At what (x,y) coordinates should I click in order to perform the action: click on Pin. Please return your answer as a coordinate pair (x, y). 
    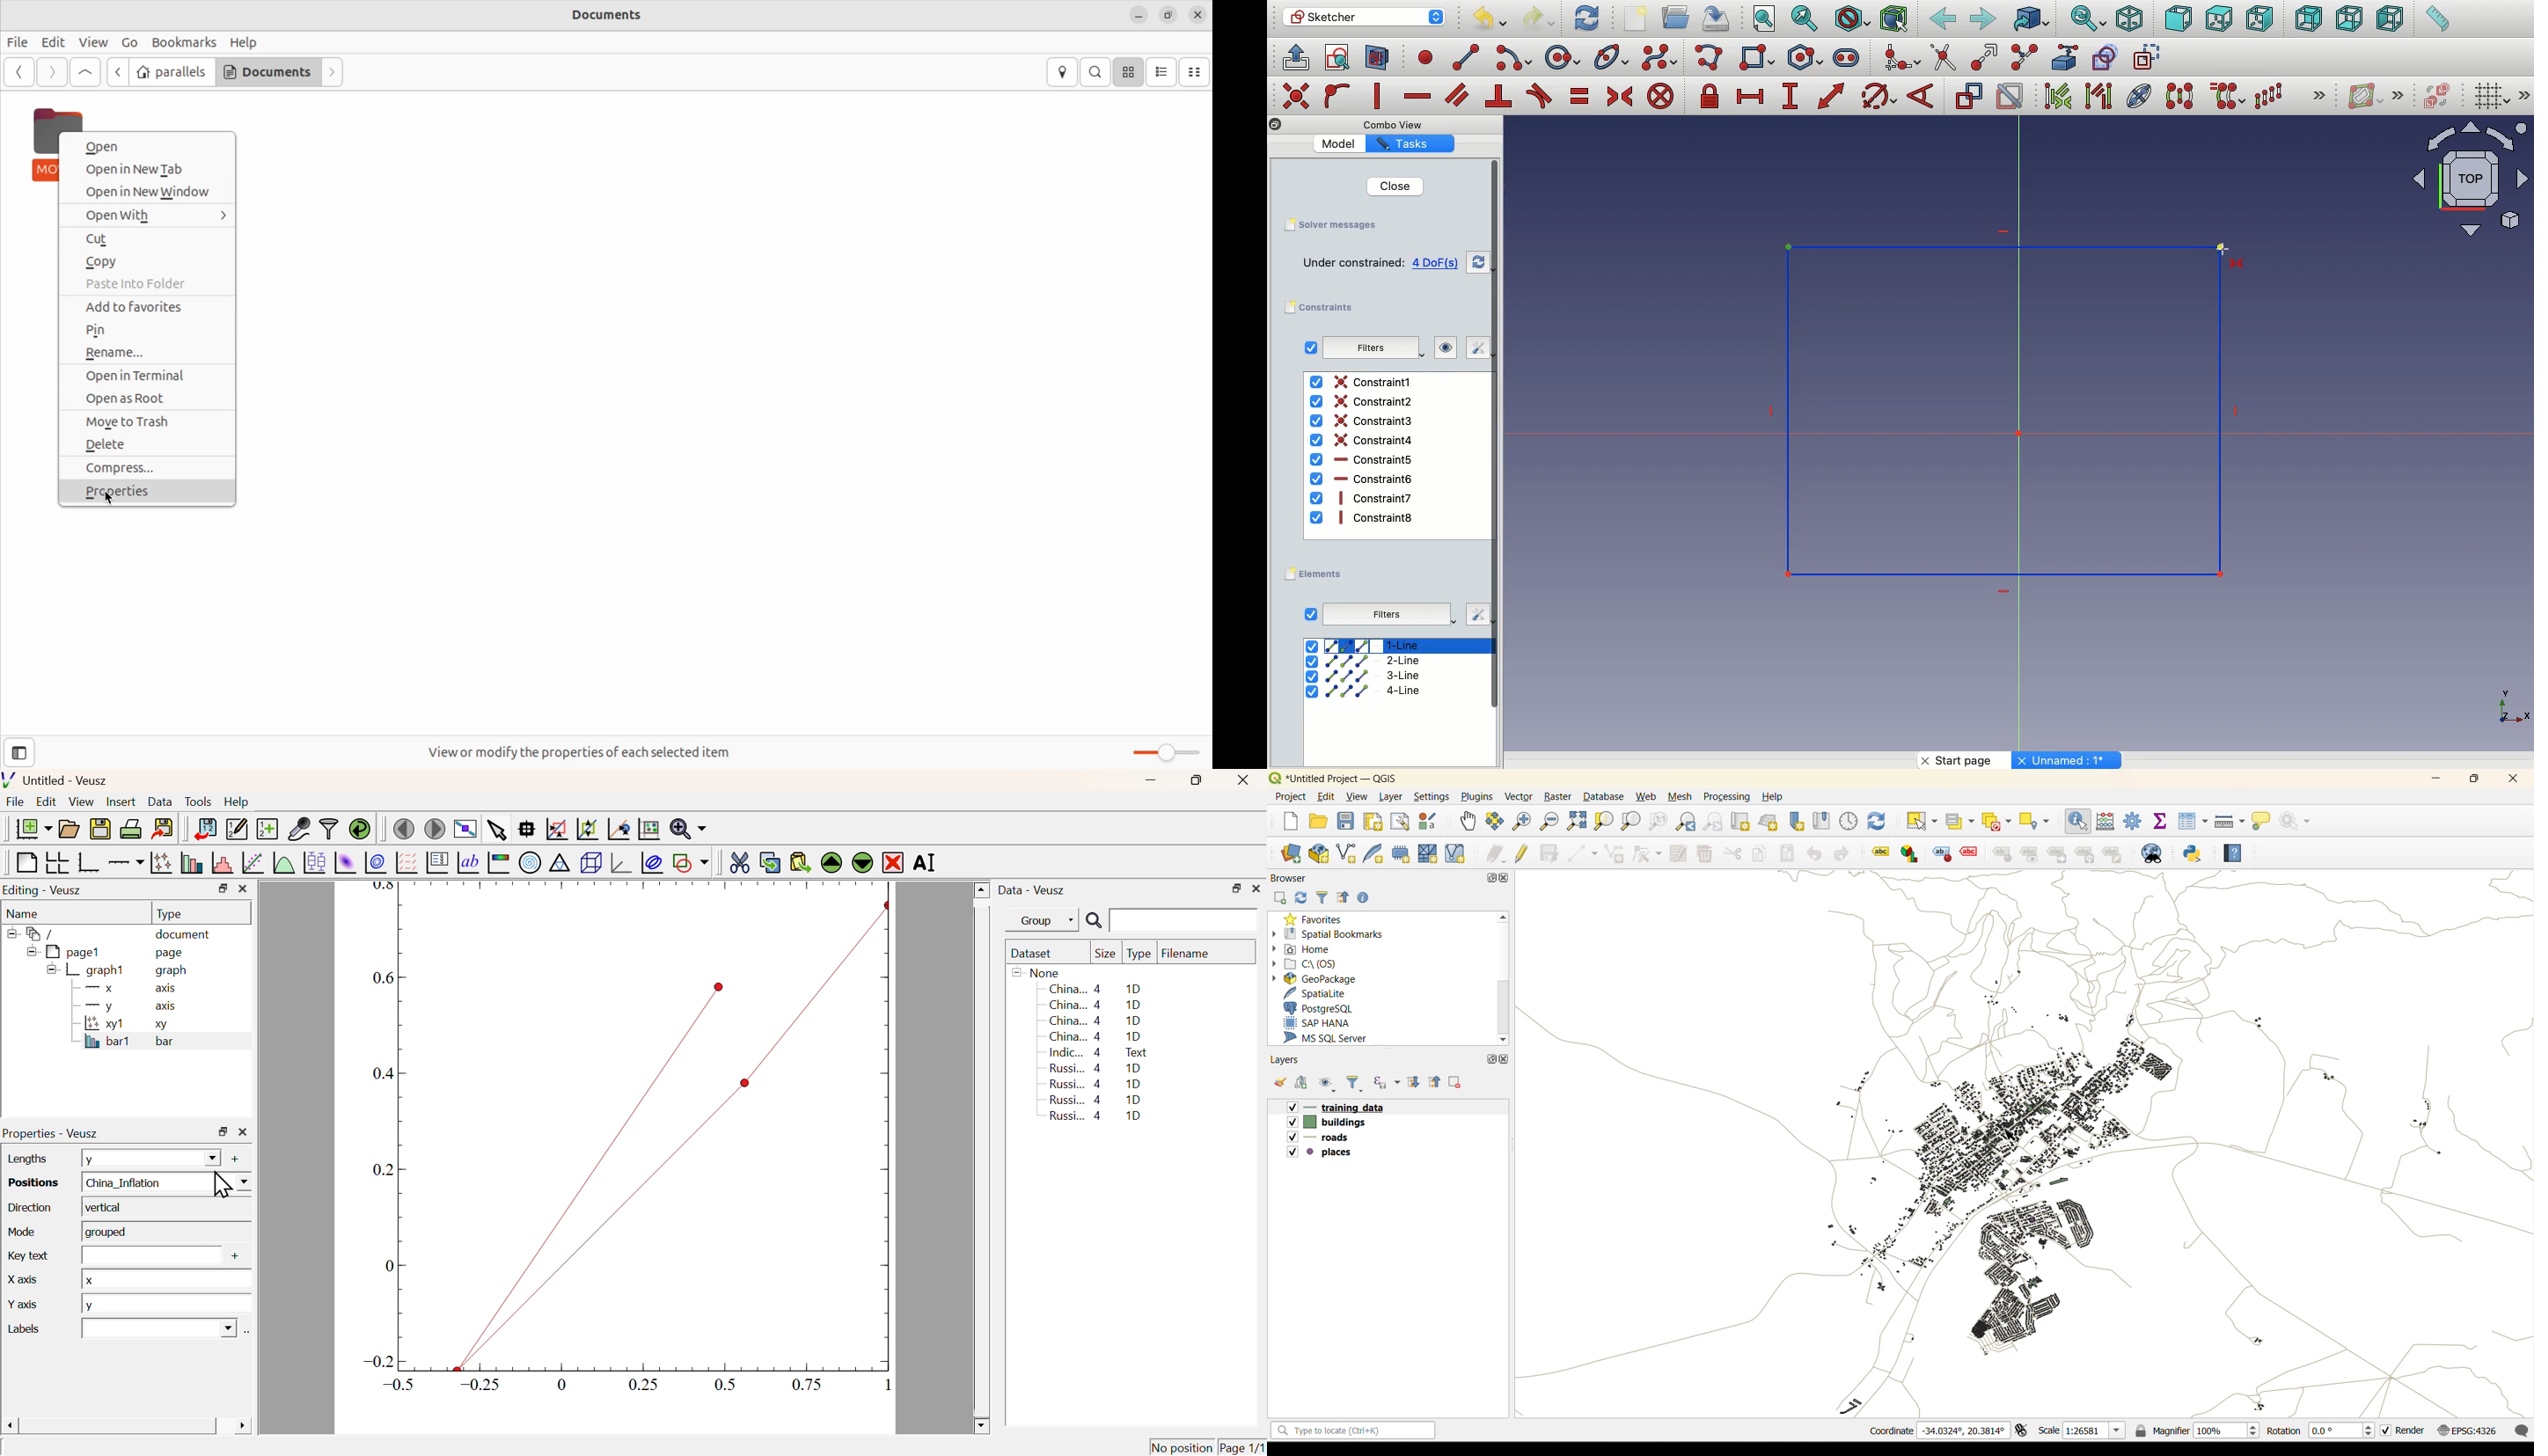
    Looking at the image, I should click on (147, 332).